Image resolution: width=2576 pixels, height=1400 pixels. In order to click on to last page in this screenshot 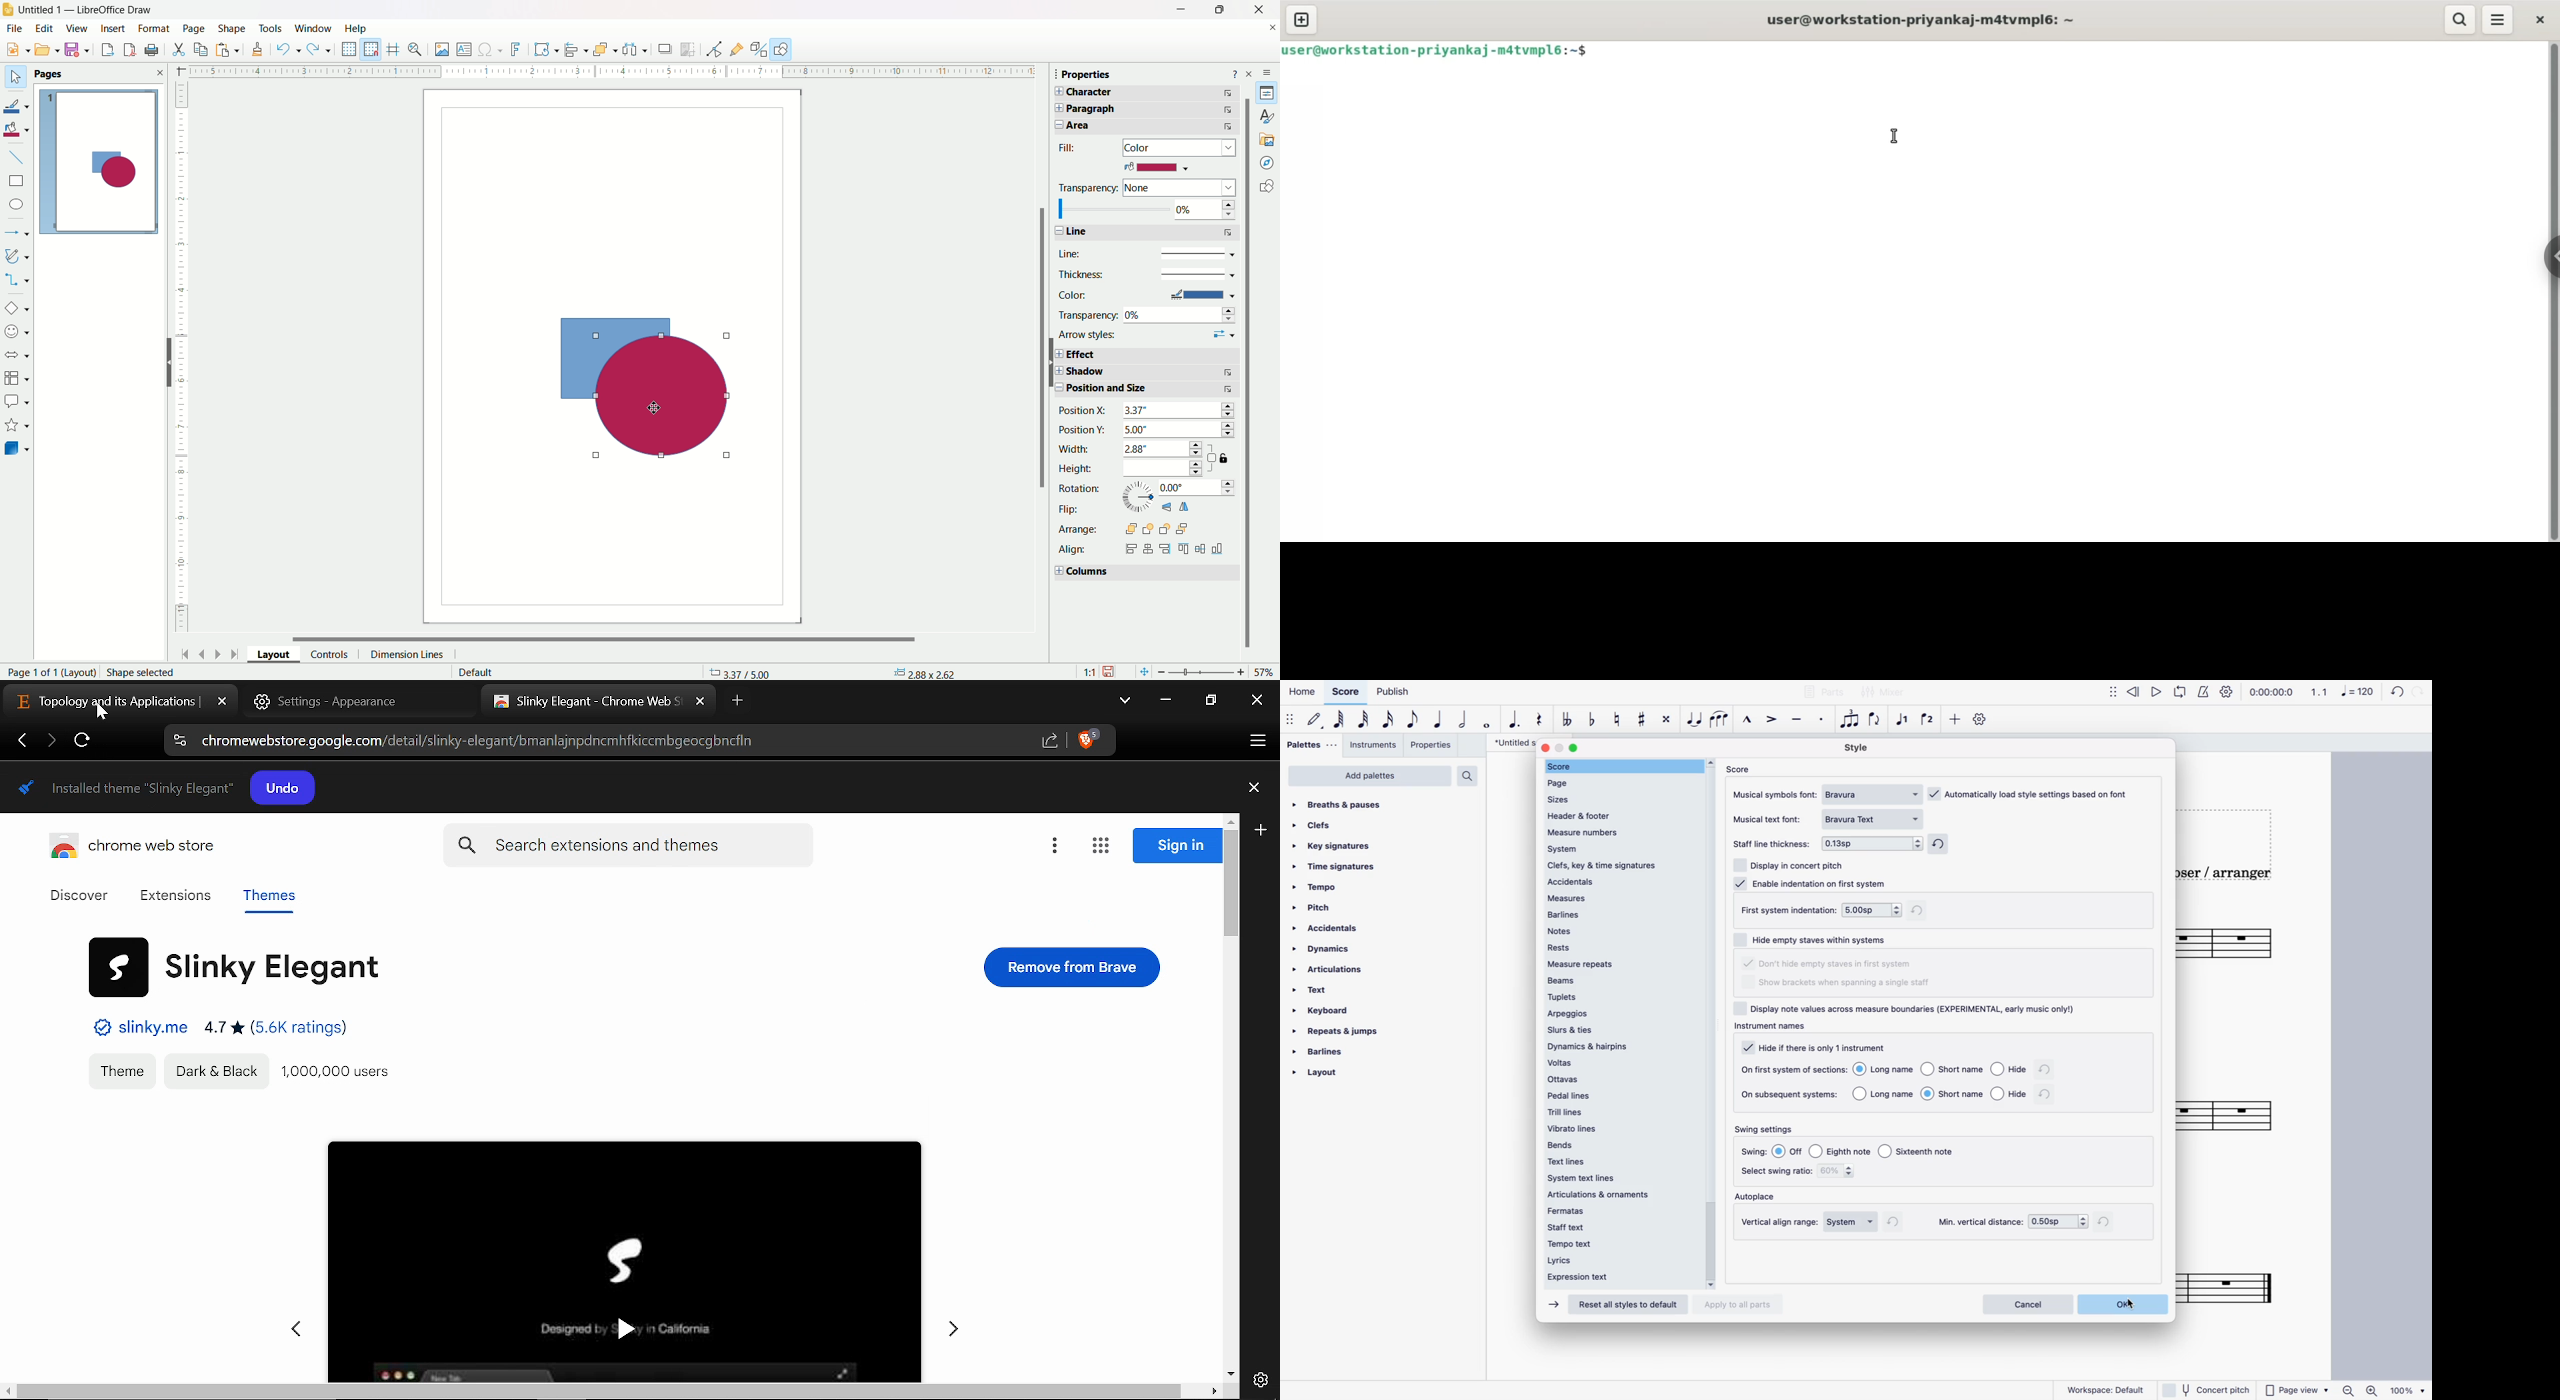, I will do `click(234, 655)`.